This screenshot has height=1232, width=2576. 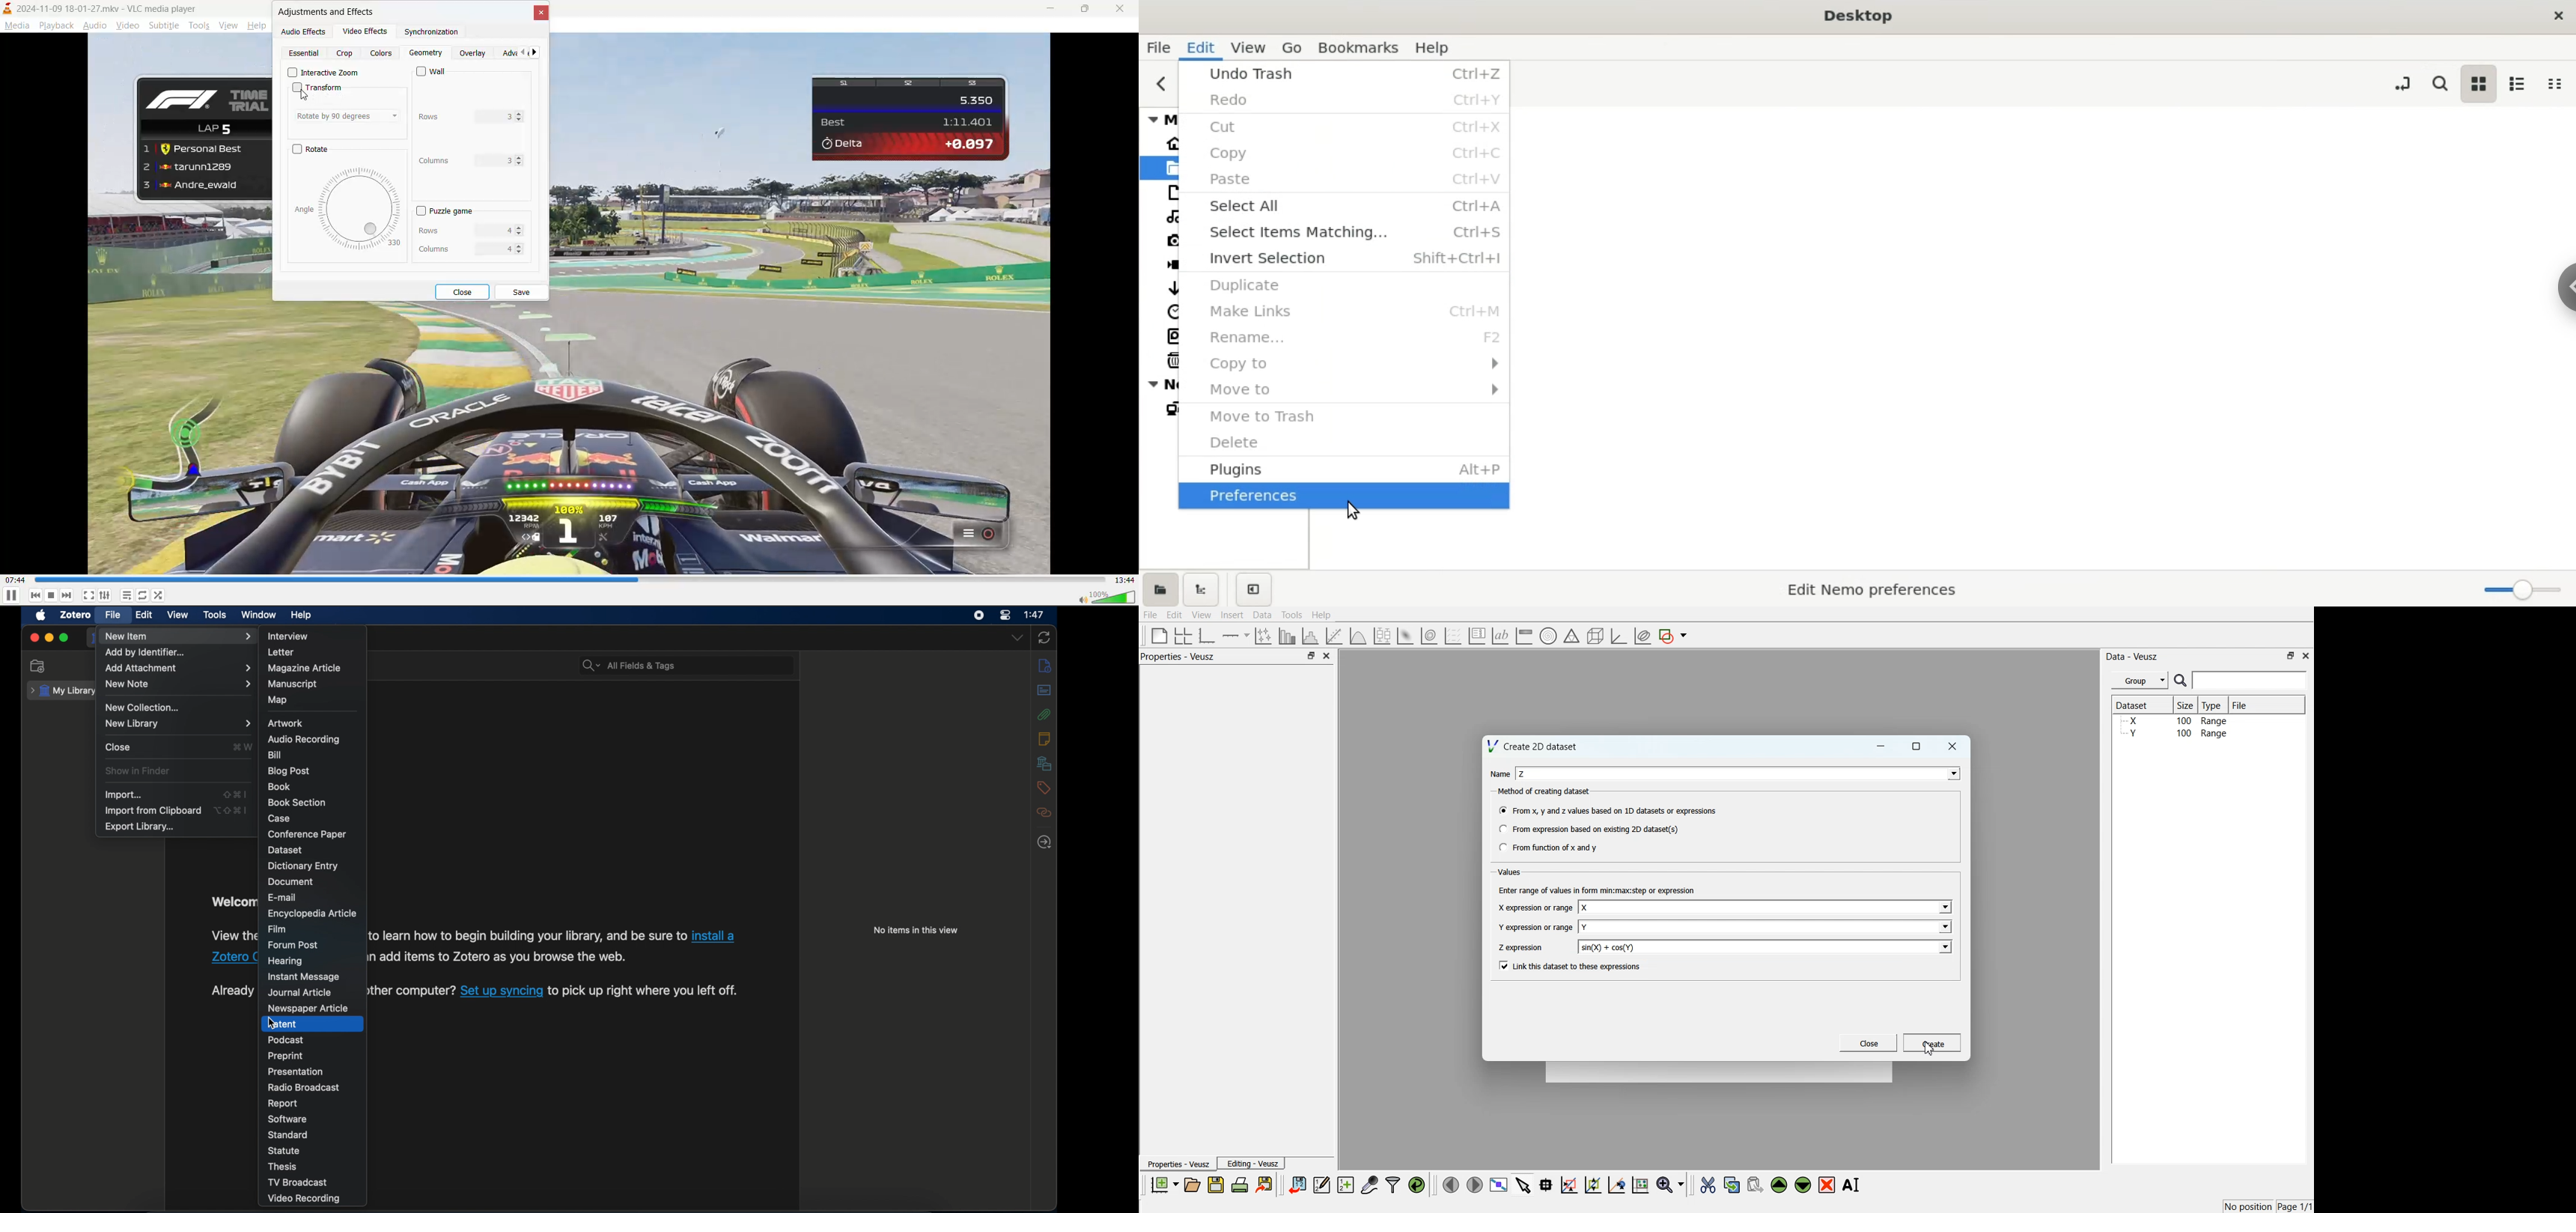 What do you see at coordinates (303, 978) in the screenshot?
I see `instant message` at bounding box center [303, 978].